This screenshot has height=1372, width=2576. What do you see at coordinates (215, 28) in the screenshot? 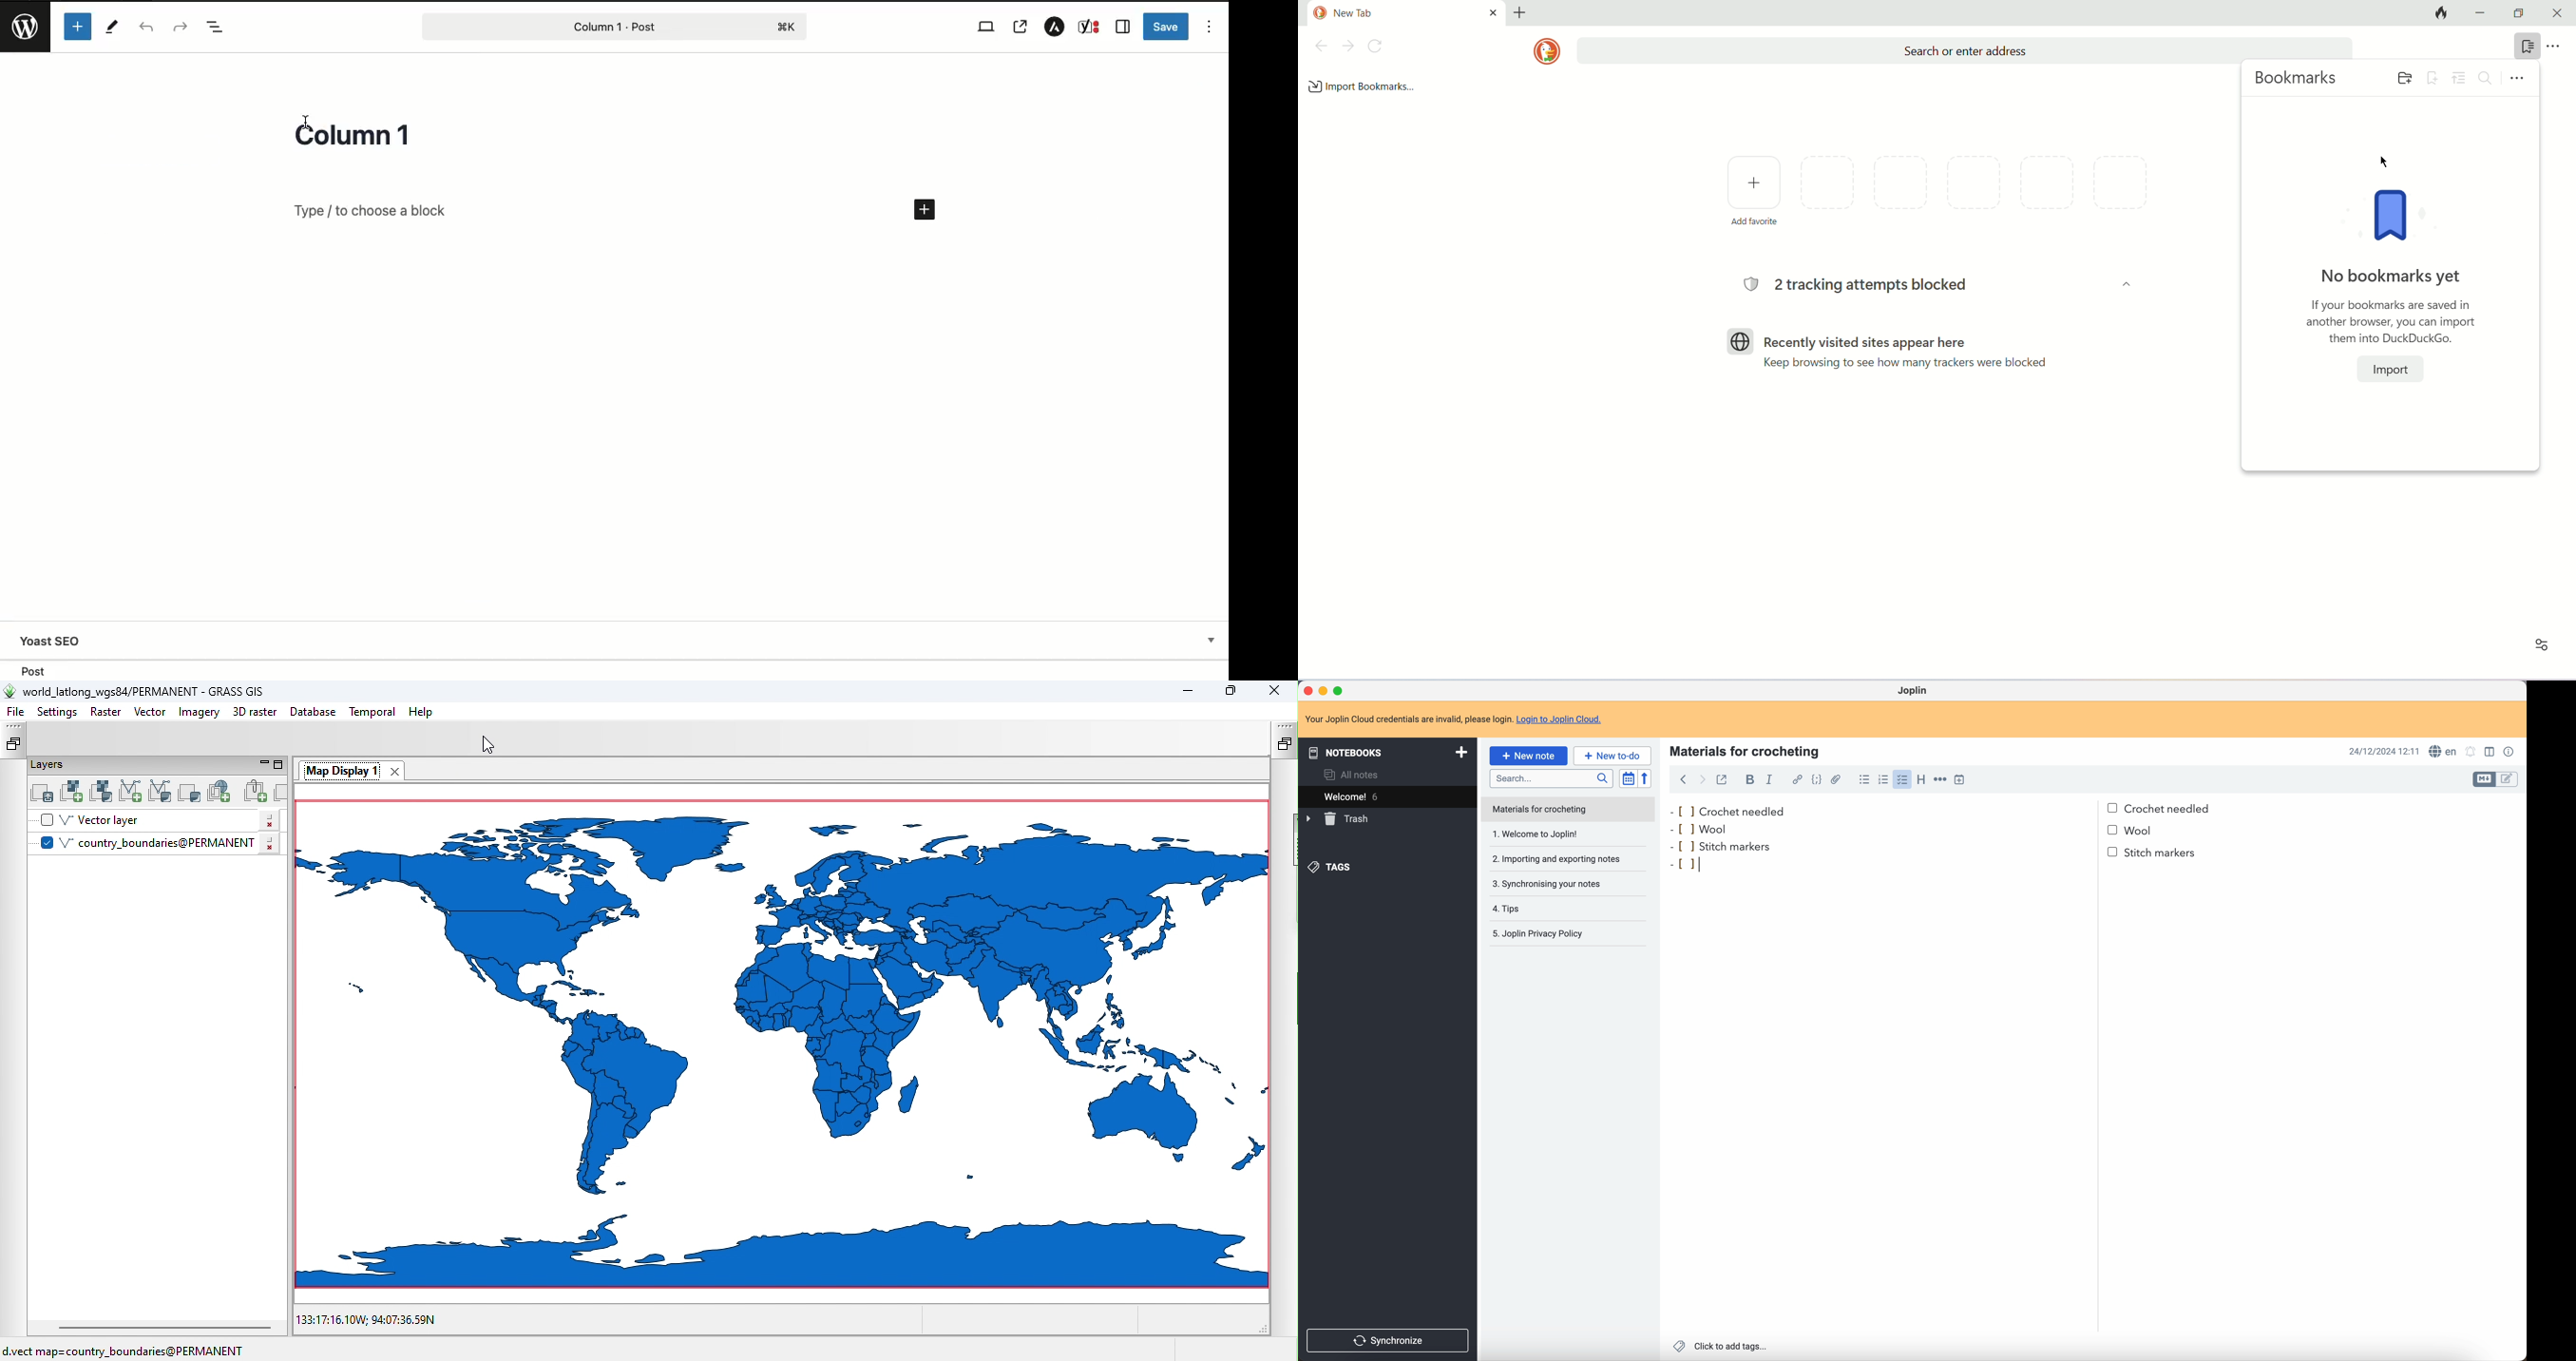
I see `Document overview` at bounding box center [215, 28].